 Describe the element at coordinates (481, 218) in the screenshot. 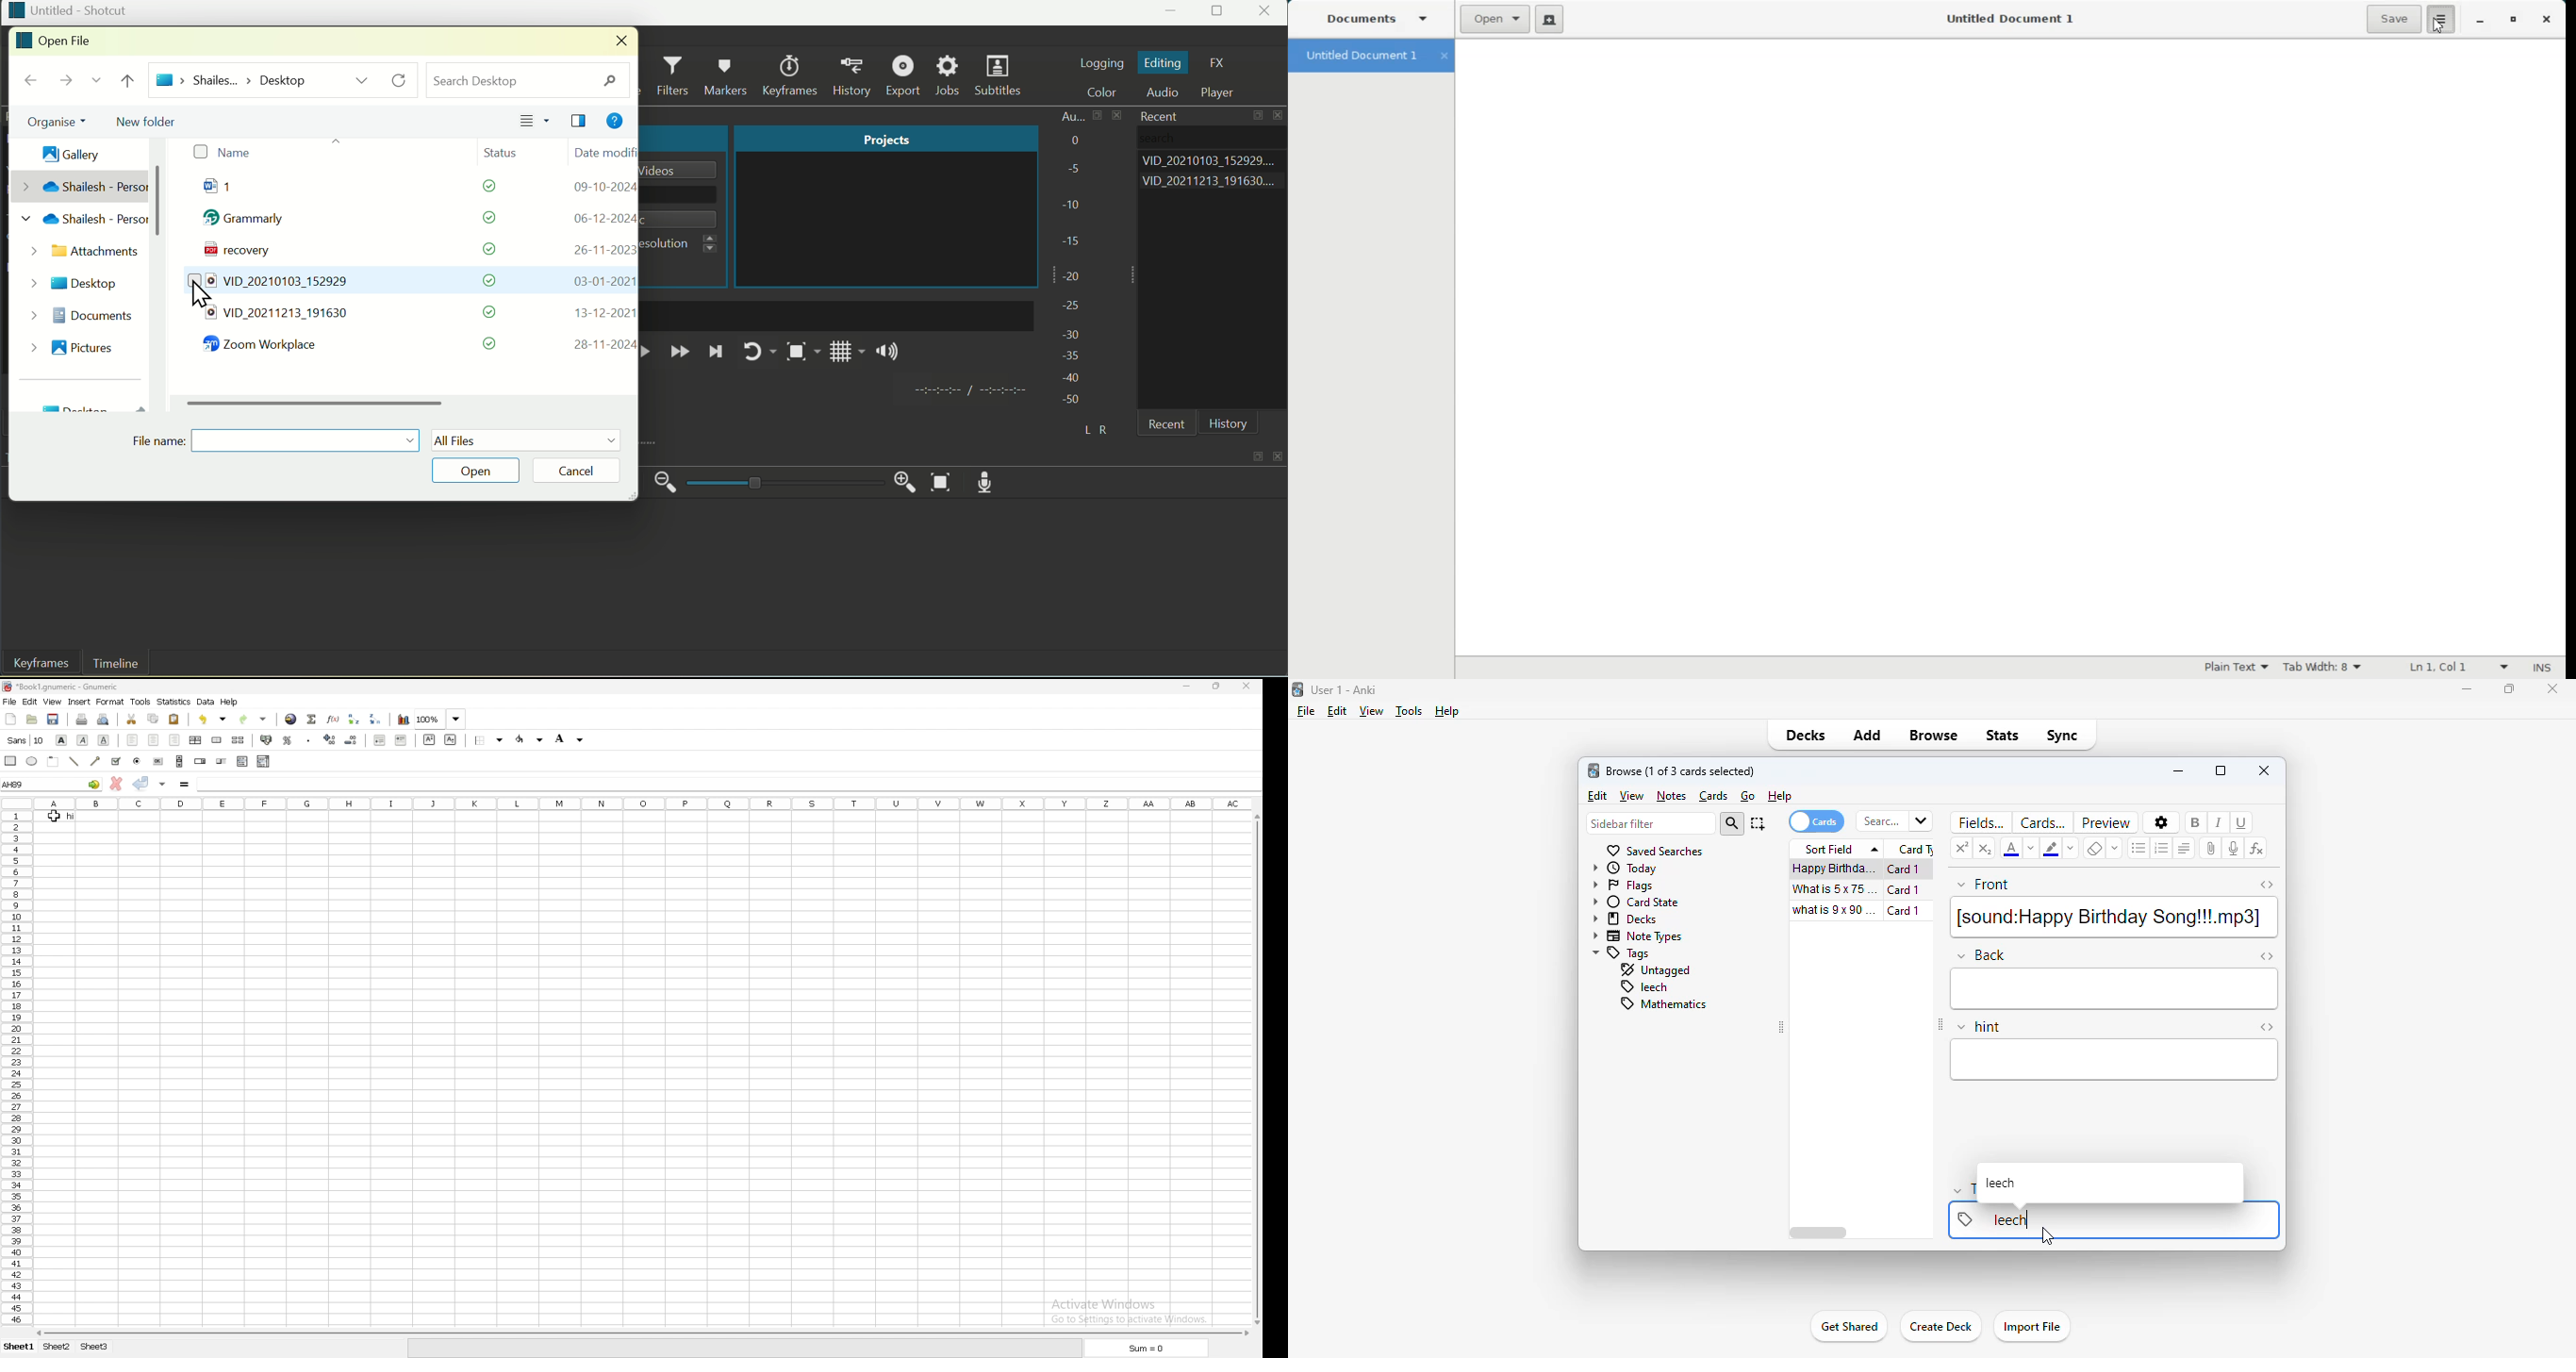

I see `status` at that location.